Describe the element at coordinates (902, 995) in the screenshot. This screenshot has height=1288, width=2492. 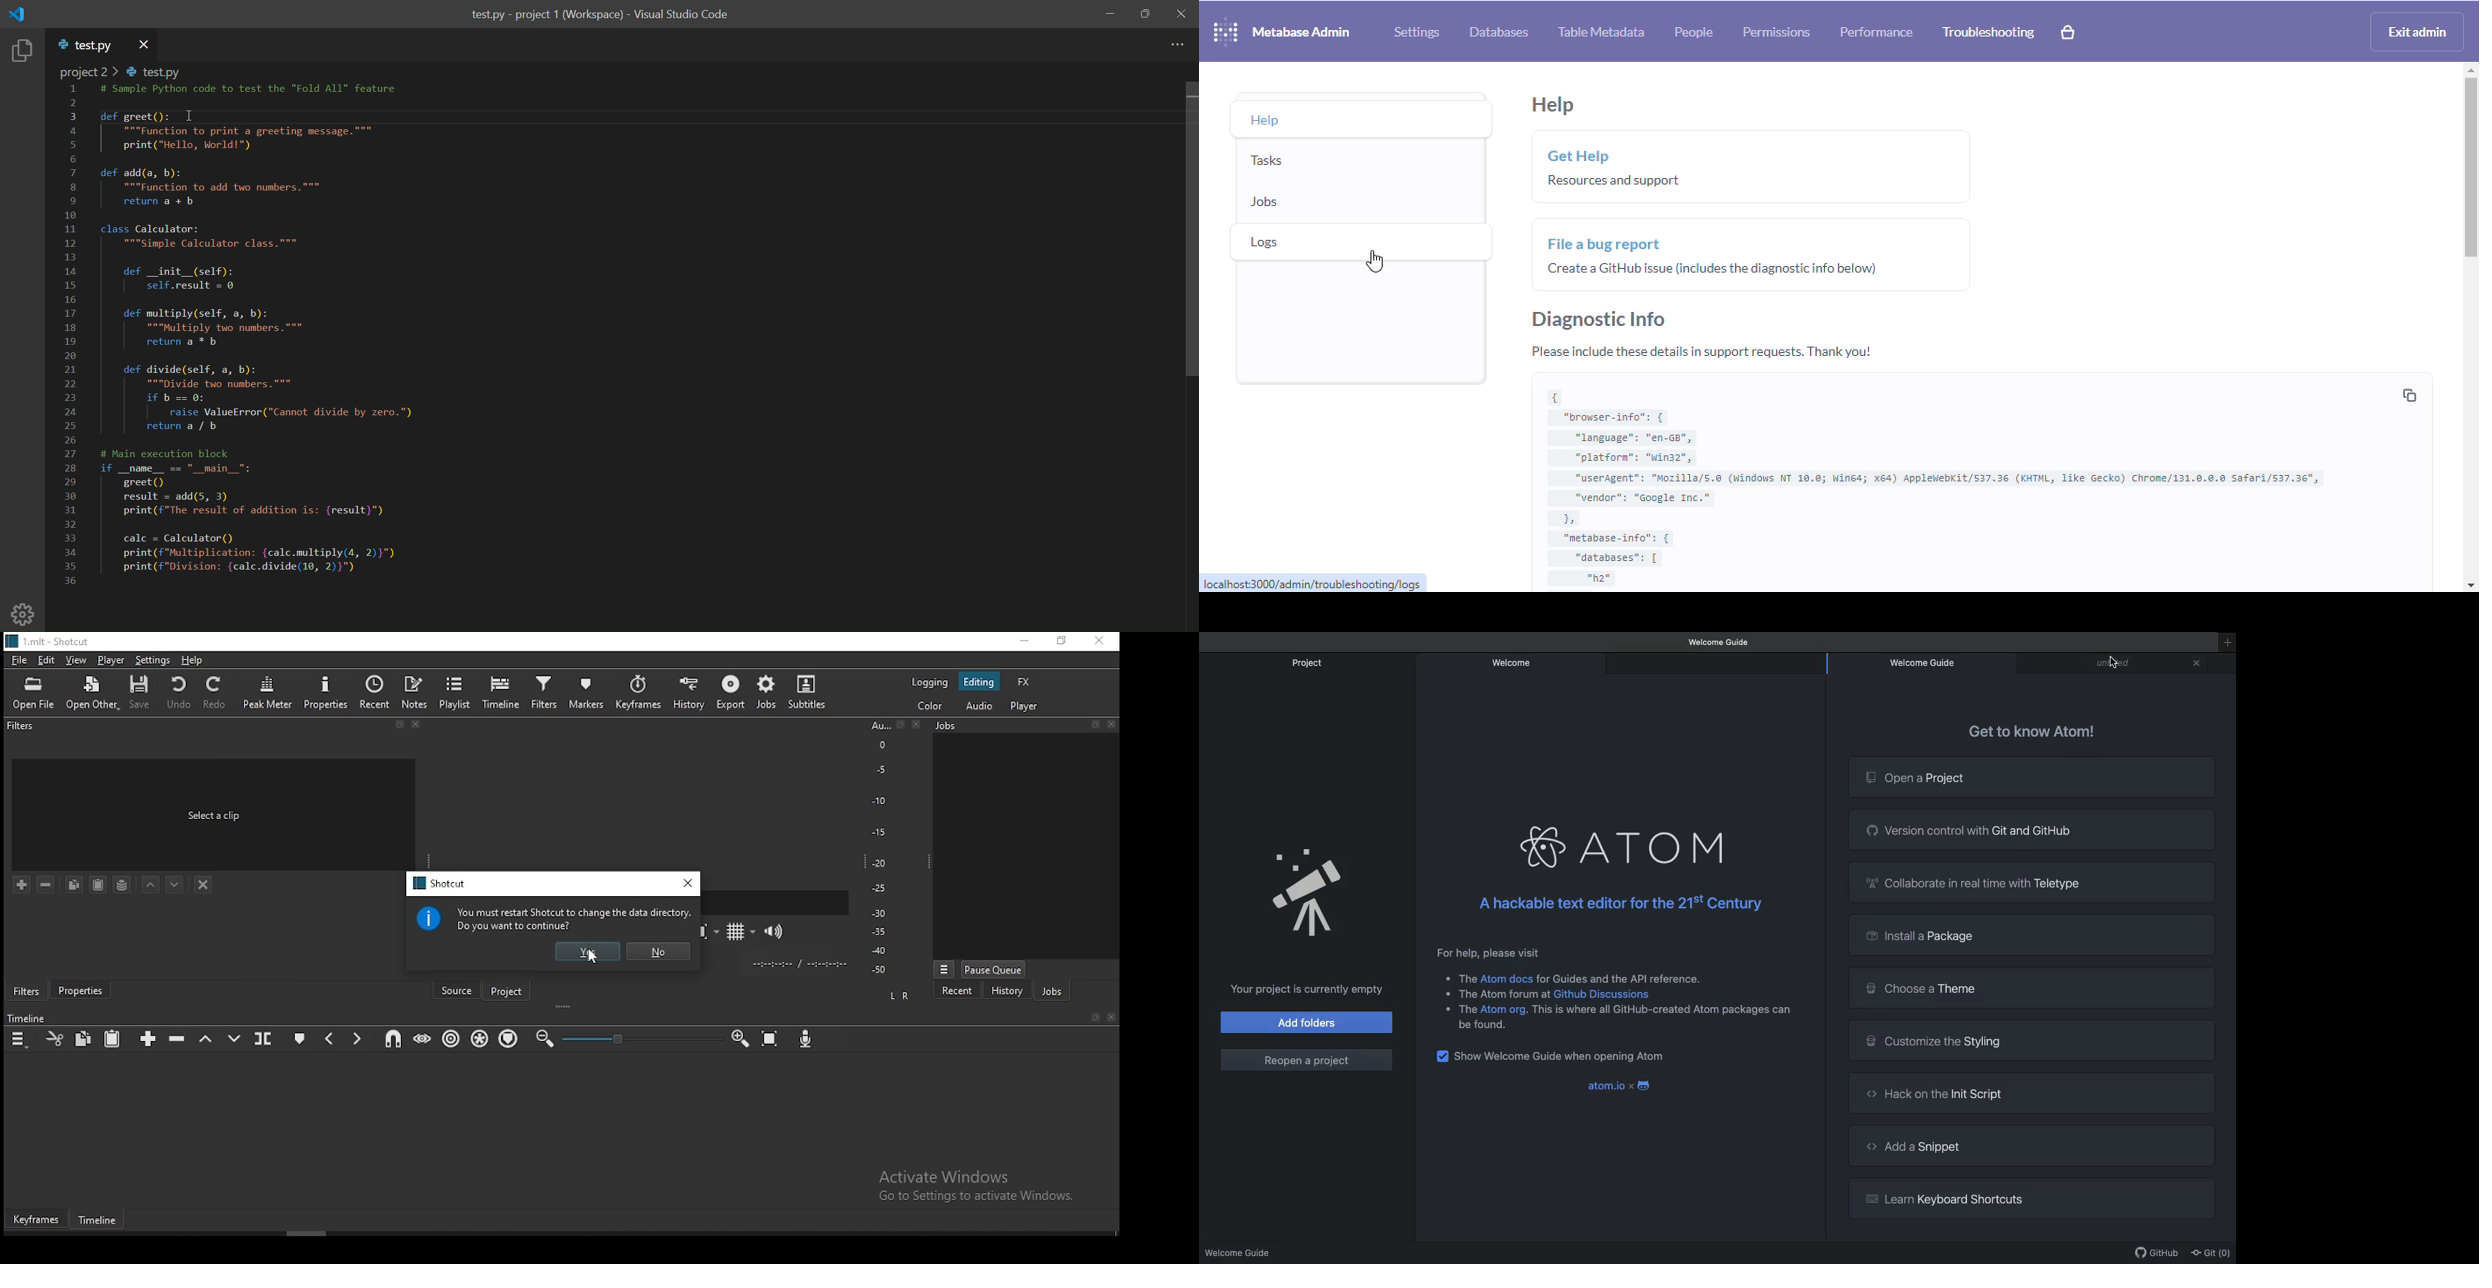
I see `Left and Right` at that location.